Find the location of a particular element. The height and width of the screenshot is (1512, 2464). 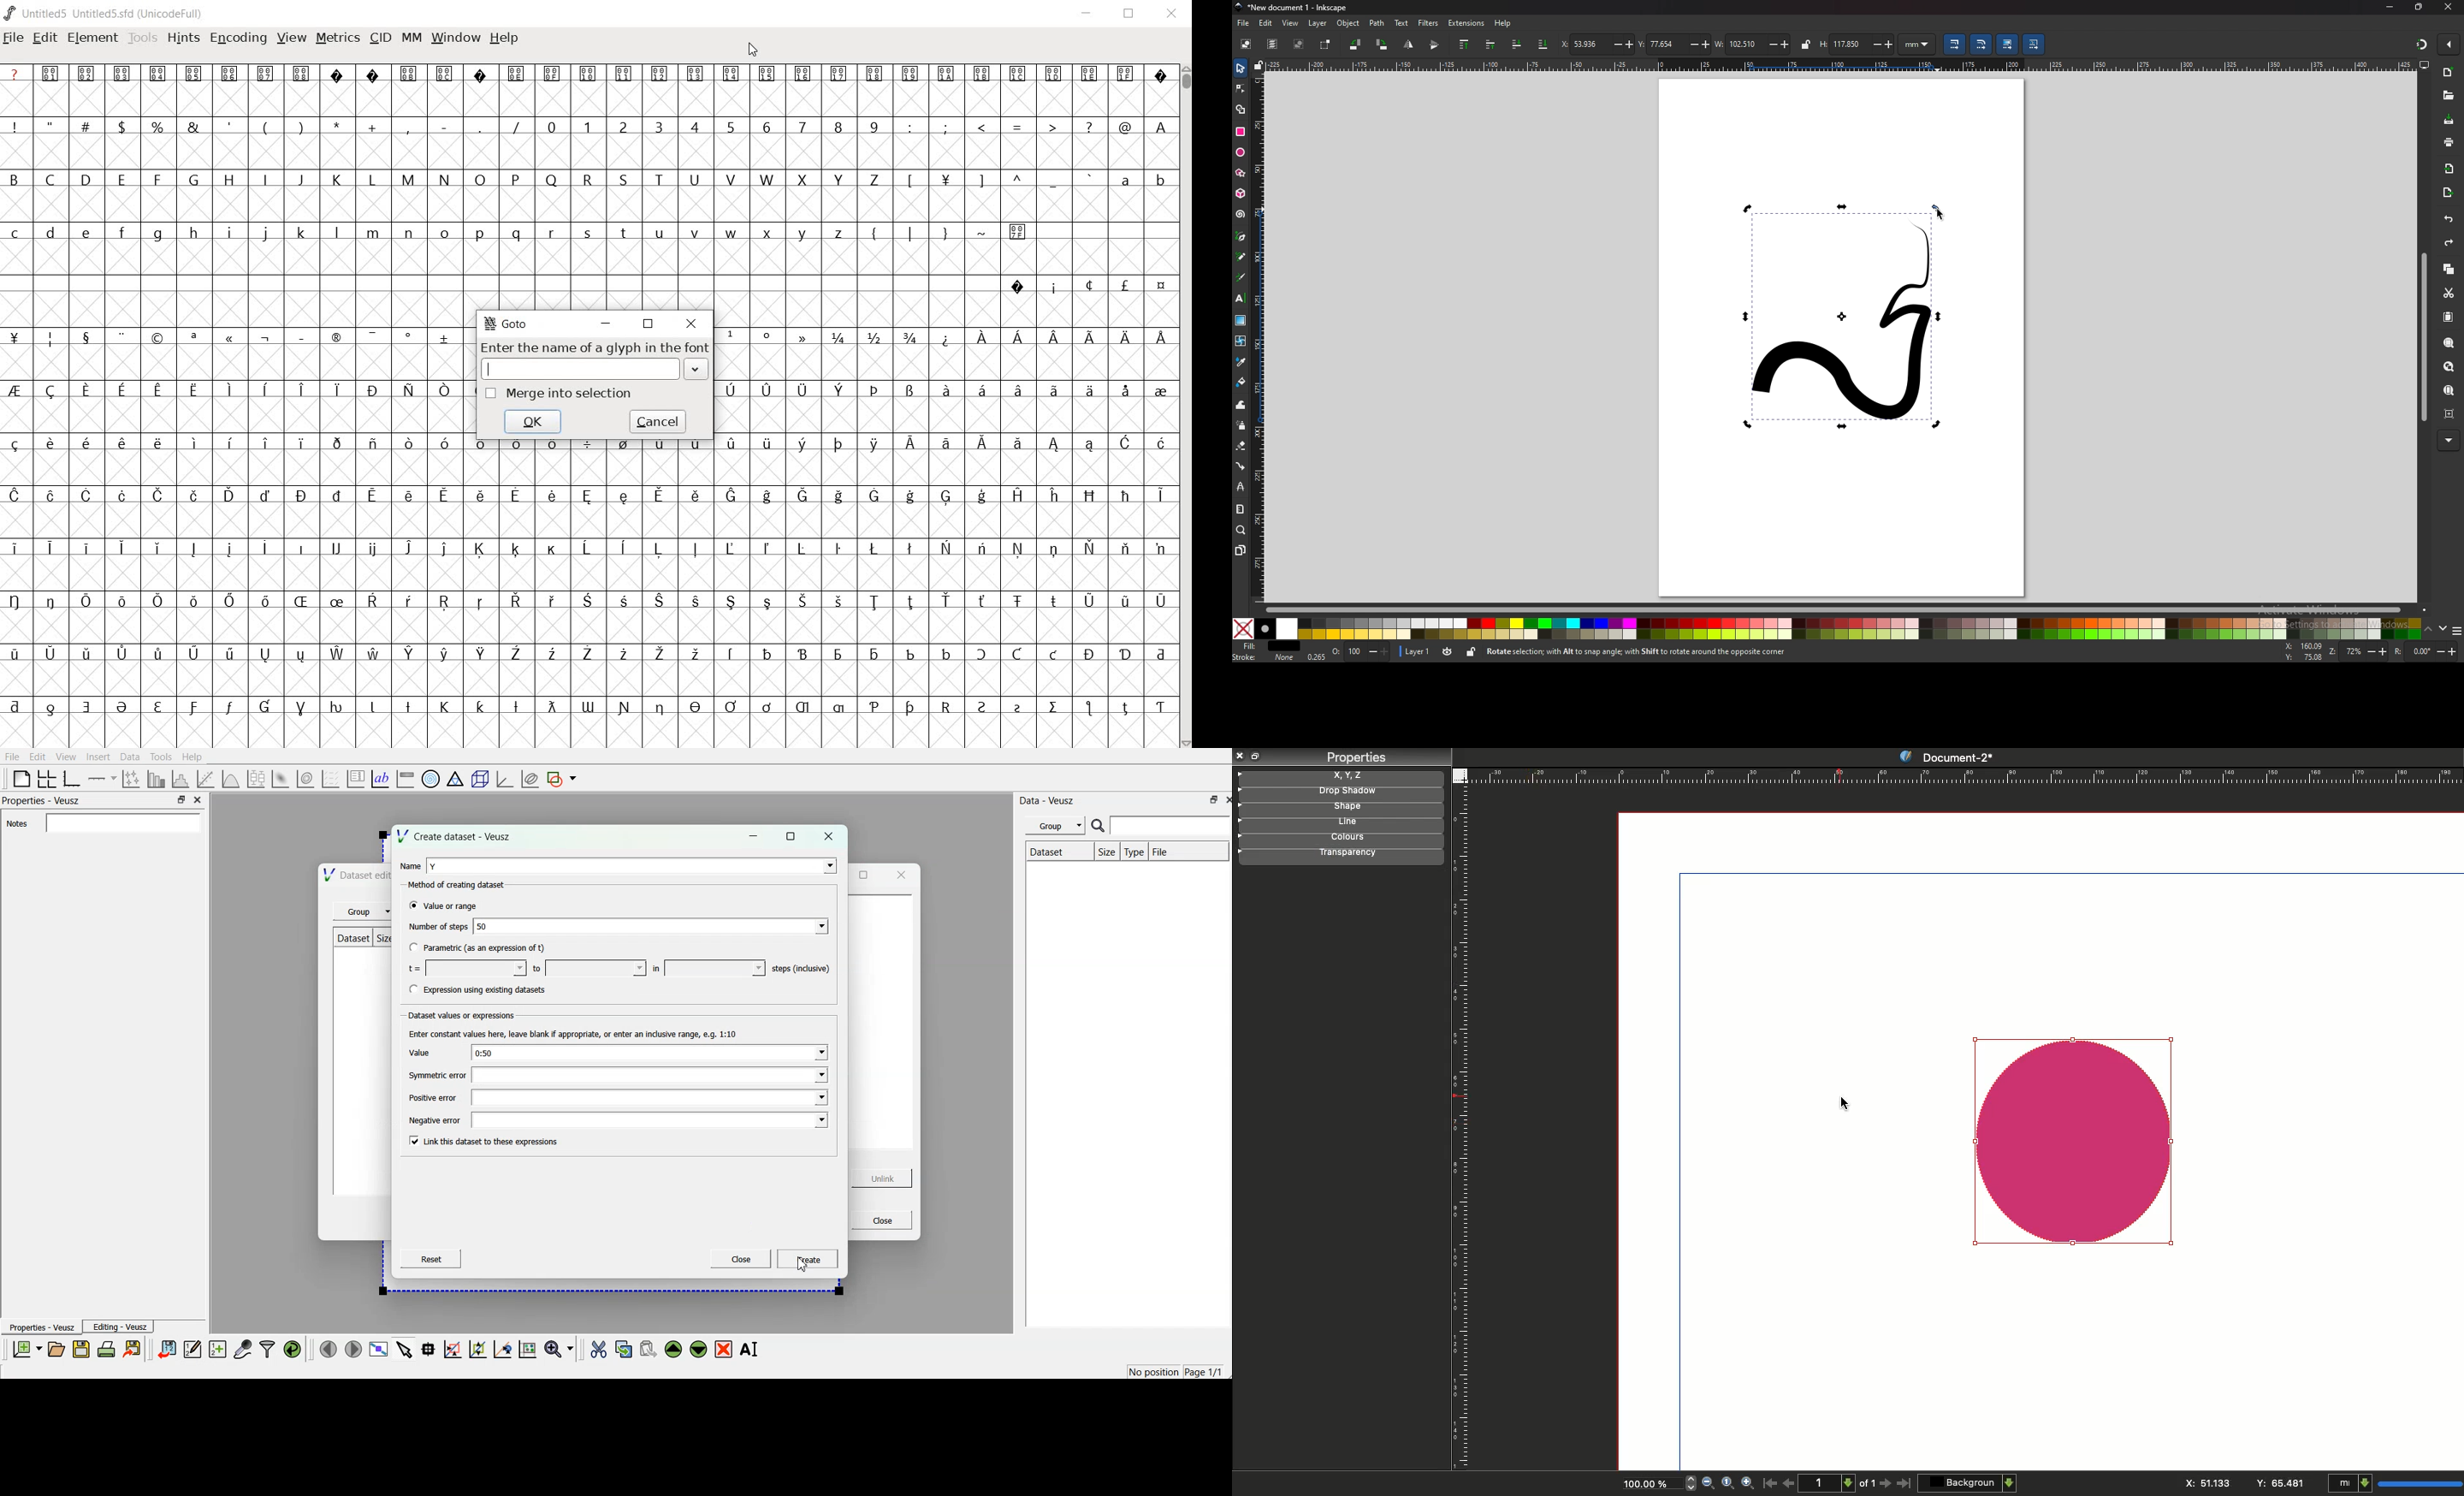

Symbol is located at coordinates (589, 74).